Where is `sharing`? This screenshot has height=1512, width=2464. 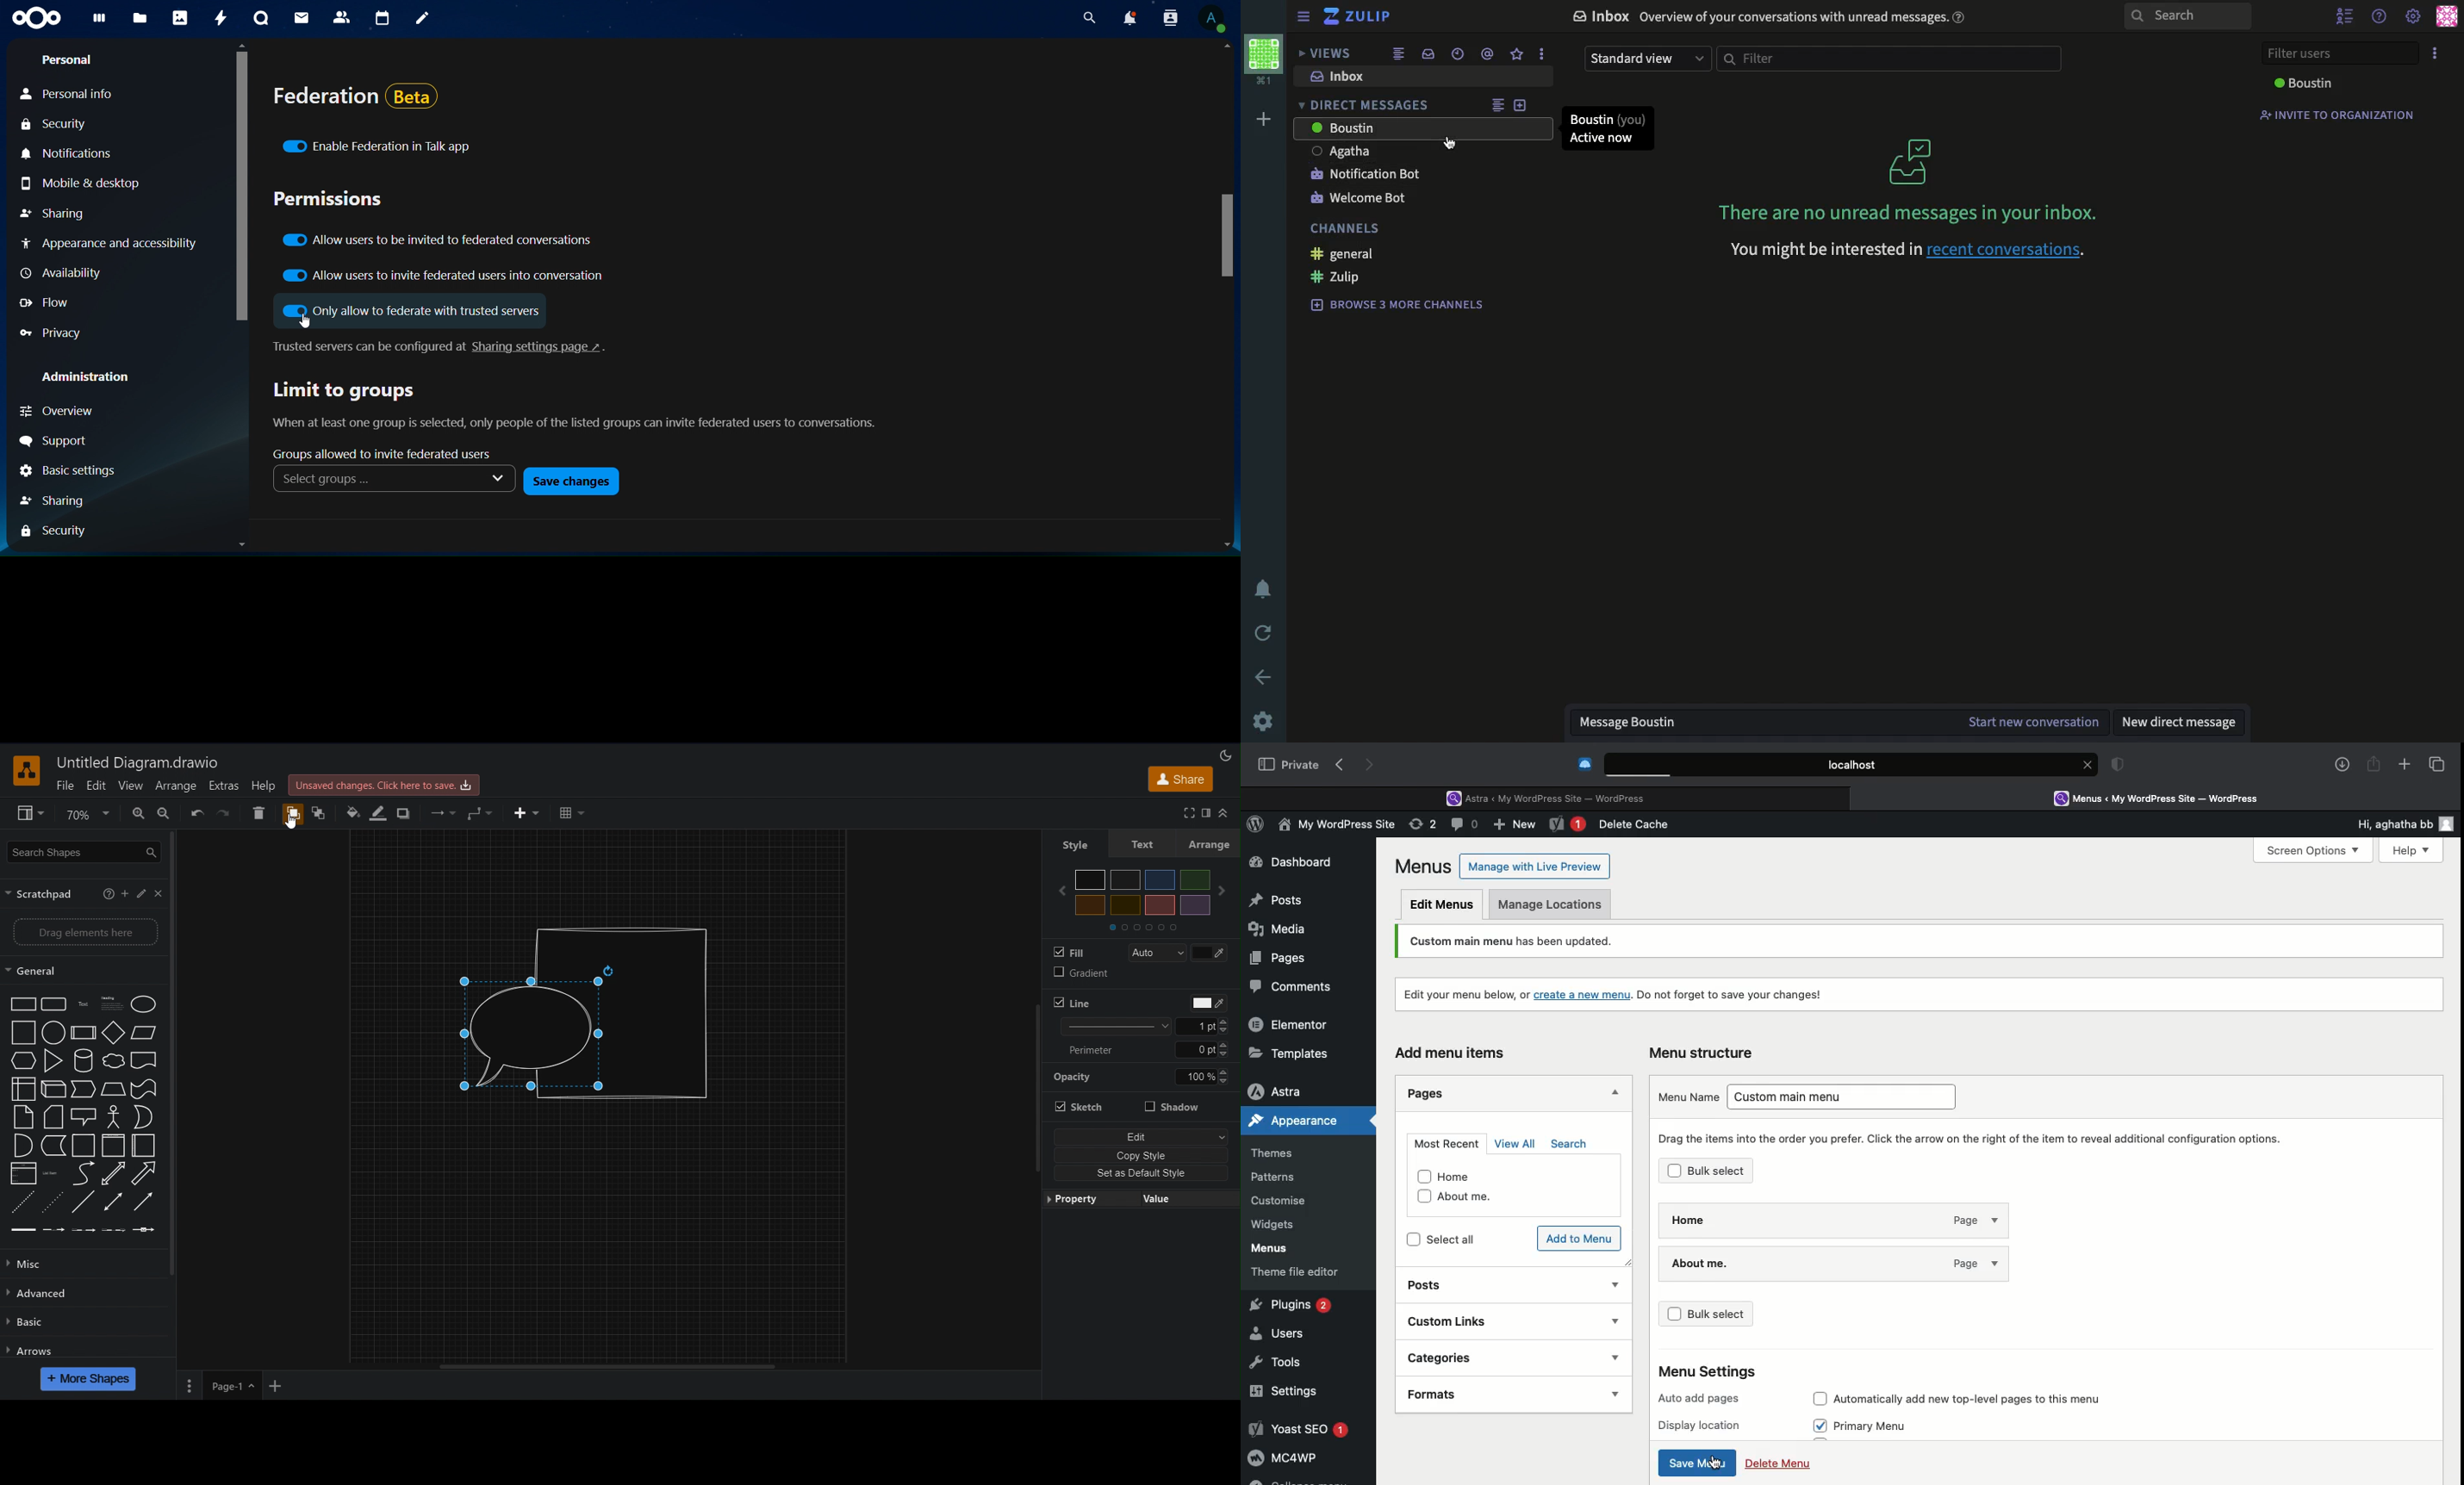 sharing is located at coordinates (55, 216).